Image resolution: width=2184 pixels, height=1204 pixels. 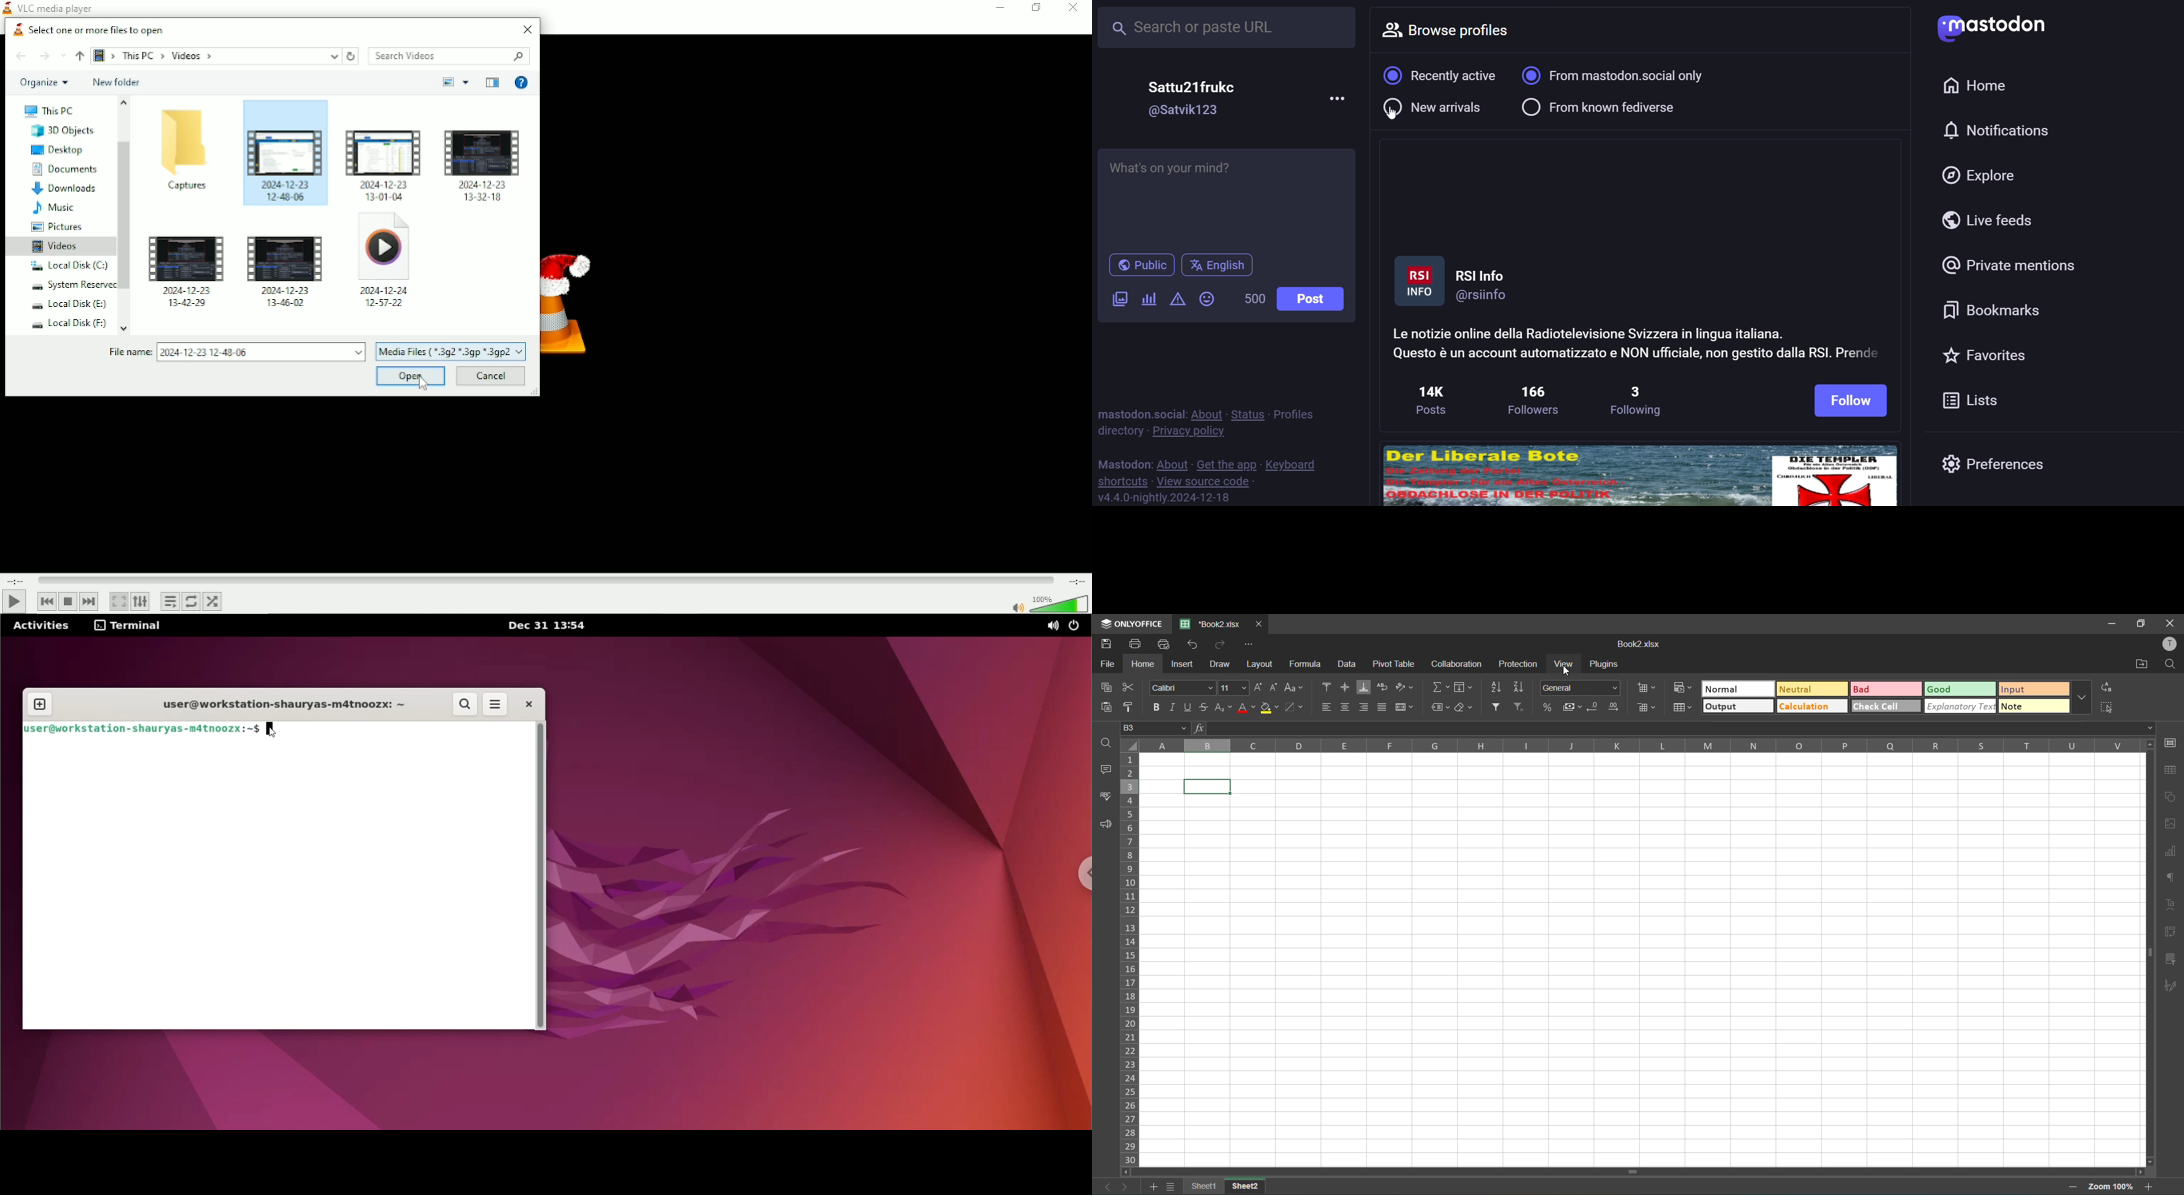 I want to click on 3 following, so click(x=1635, y=400).